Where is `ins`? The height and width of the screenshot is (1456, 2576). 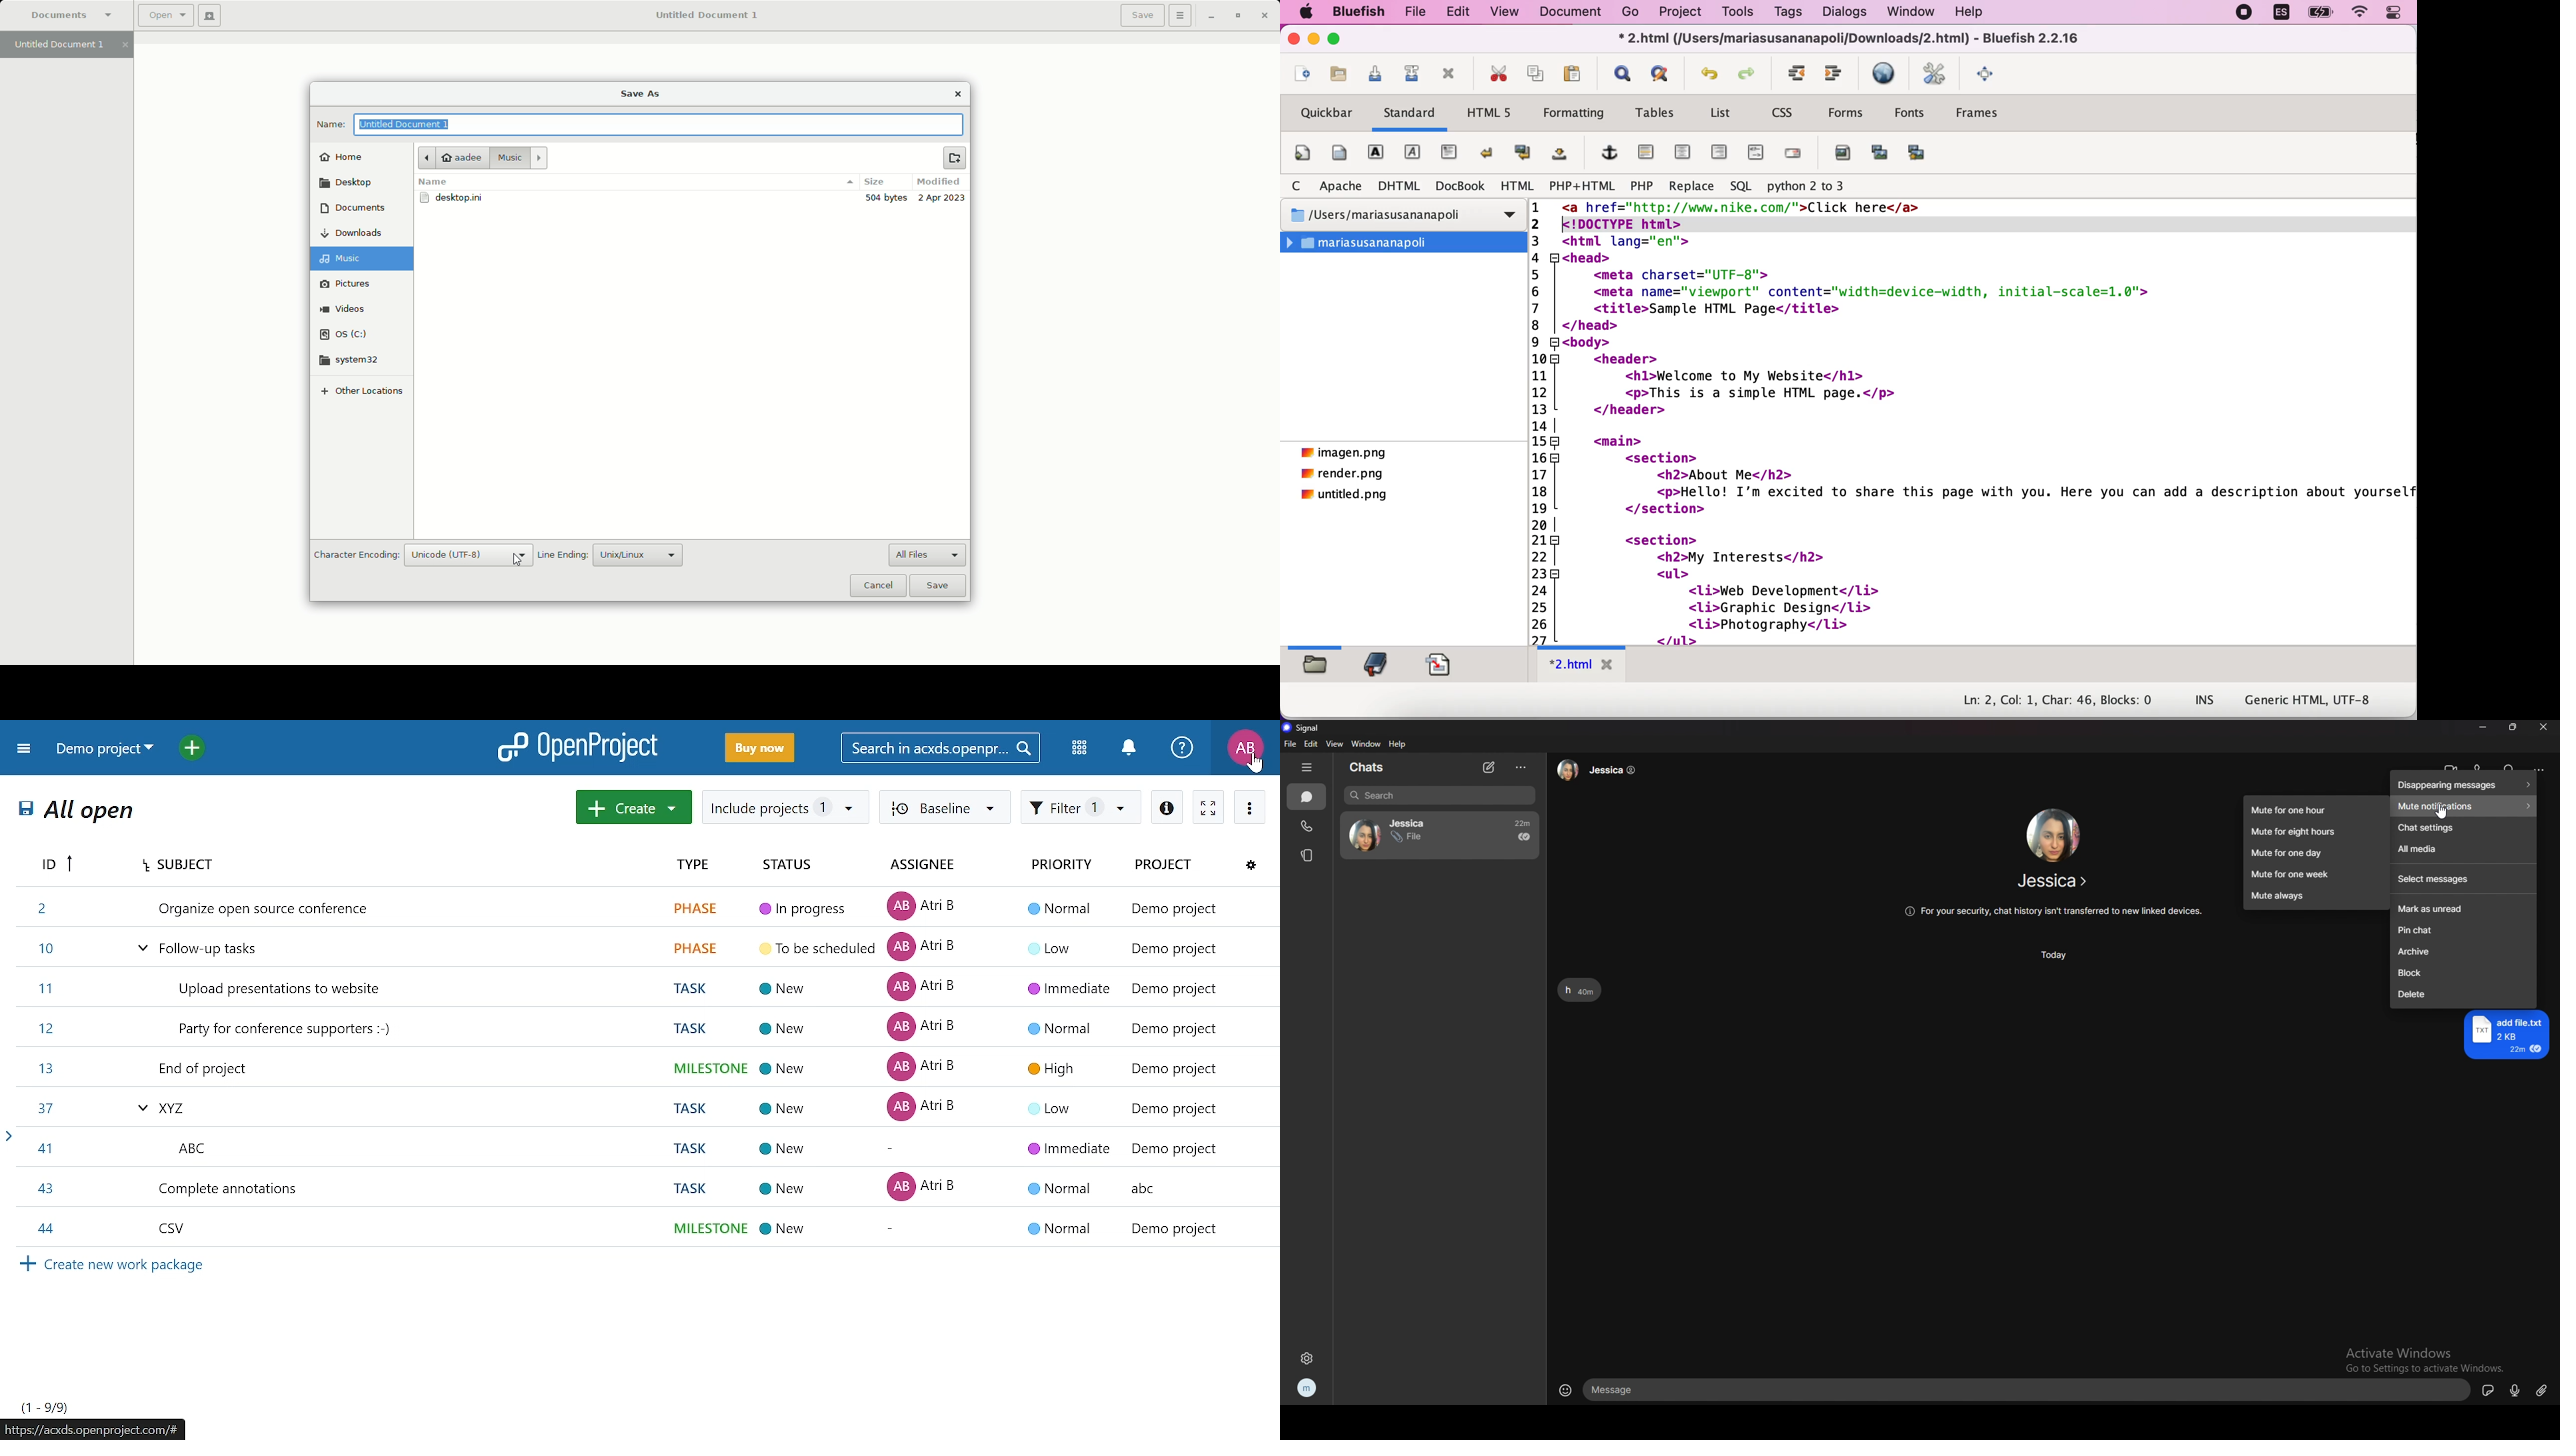 ins is located at coordinates (2208, 700).